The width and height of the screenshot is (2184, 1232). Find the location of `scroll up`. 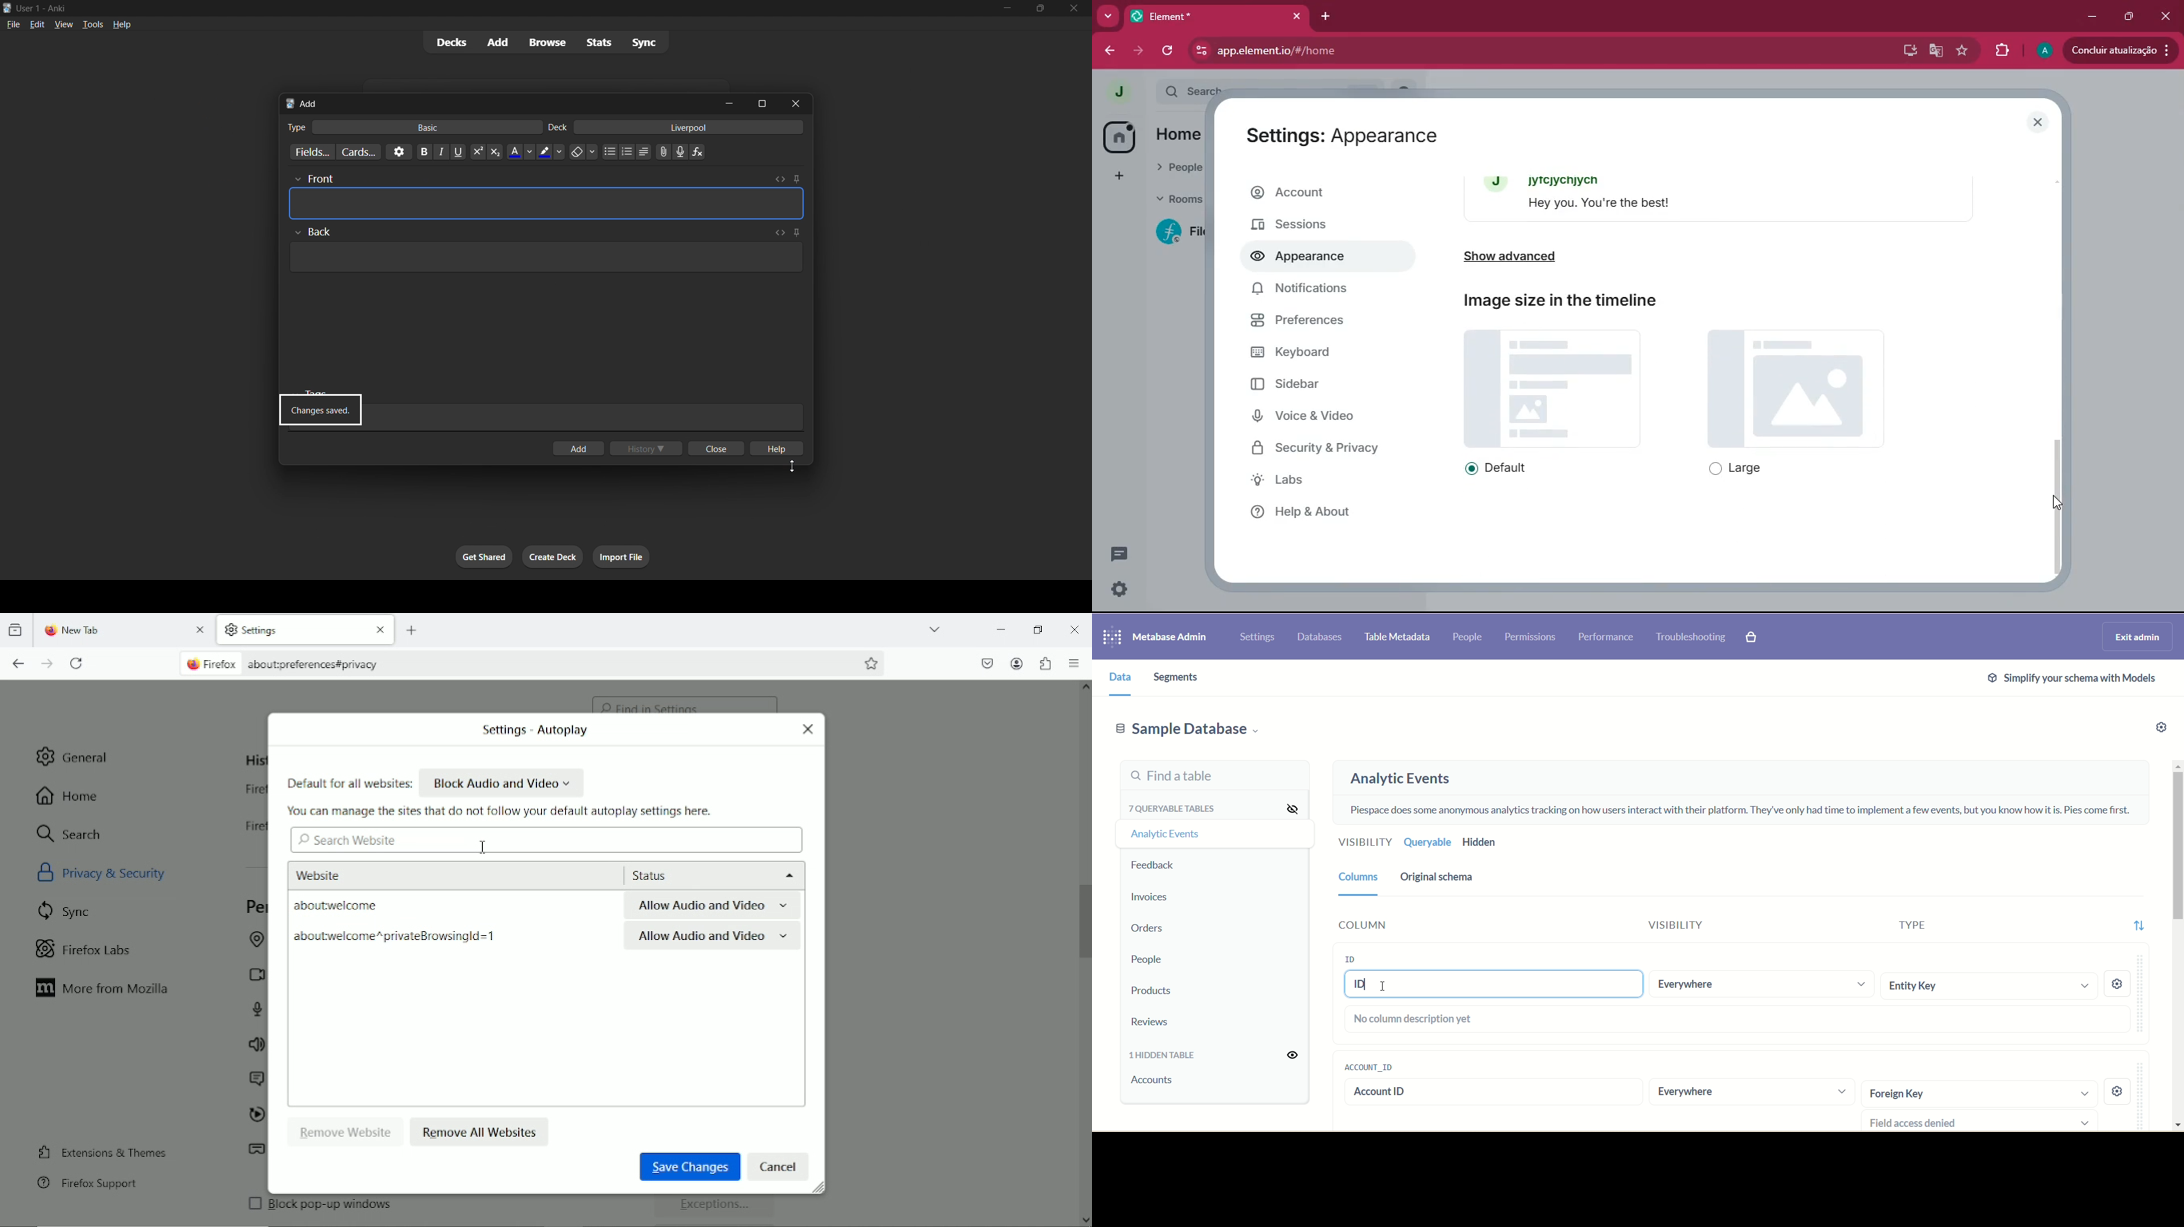

scroll up is located at coordinates (1084, 690).